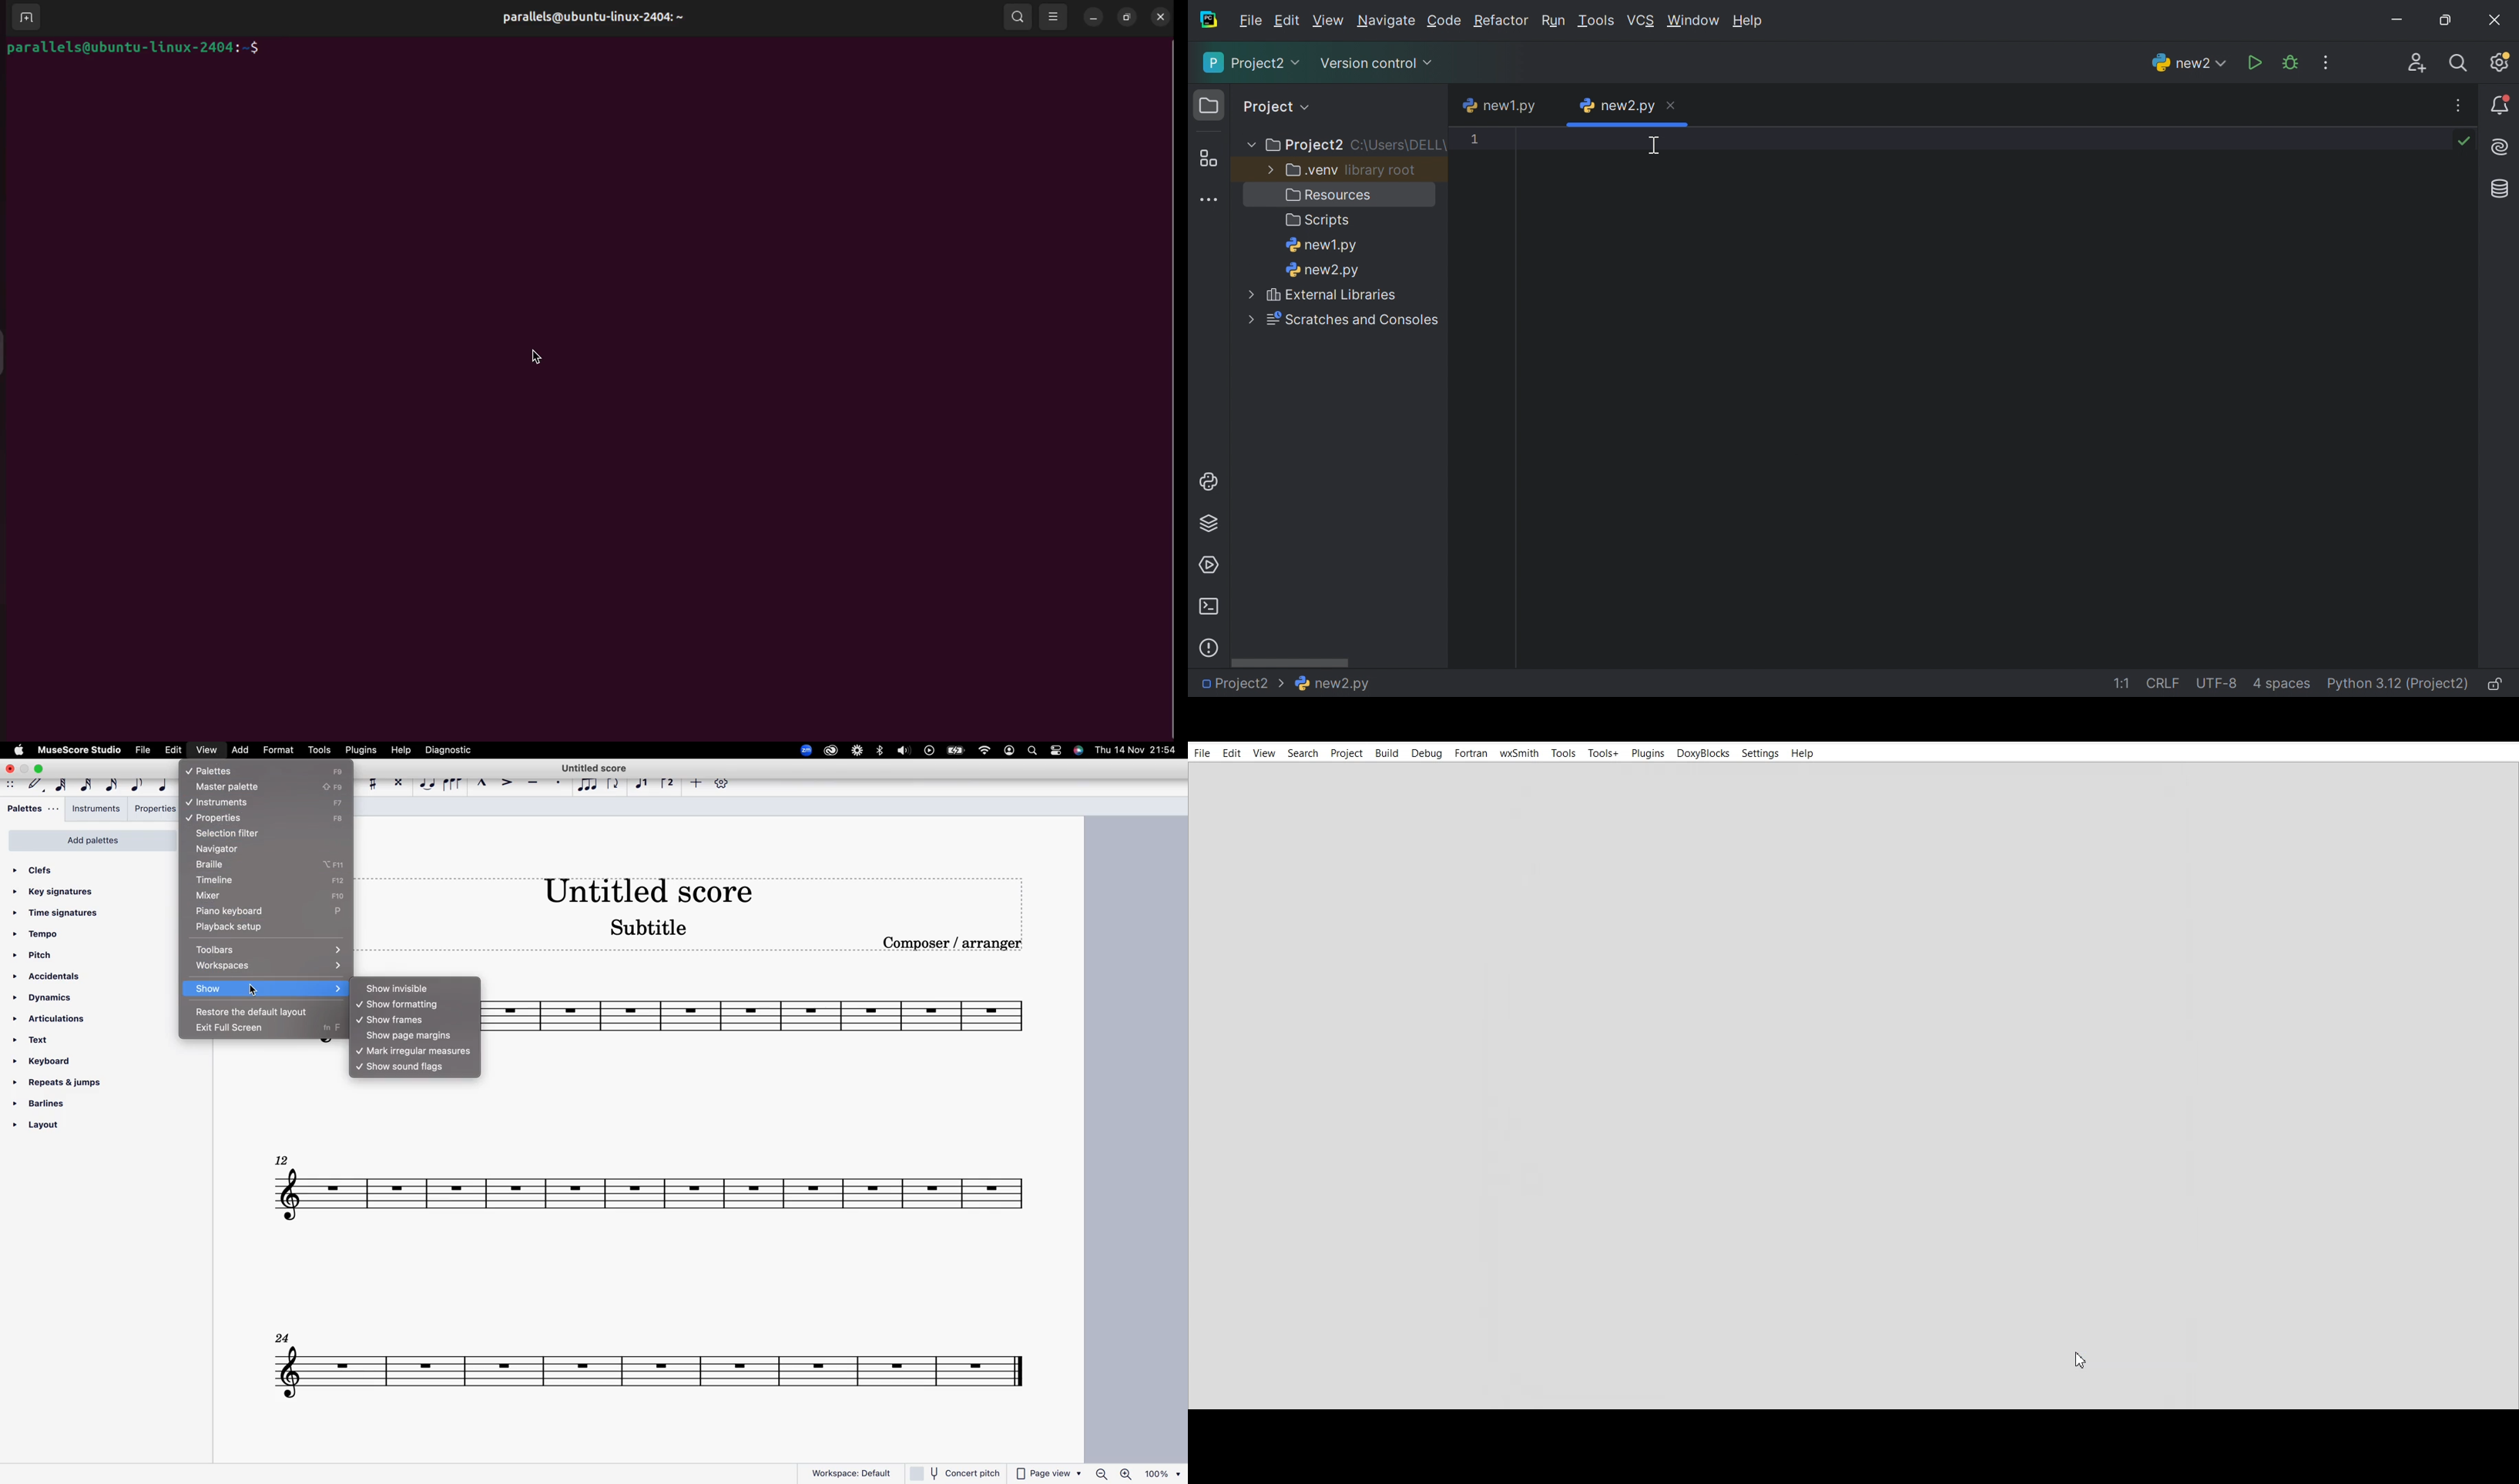 This screenshot has height=1484, width=2520. What do you see at coordinates (41, 870) in the screenshot?
I see `clefs` at bounding box center [41, 870].